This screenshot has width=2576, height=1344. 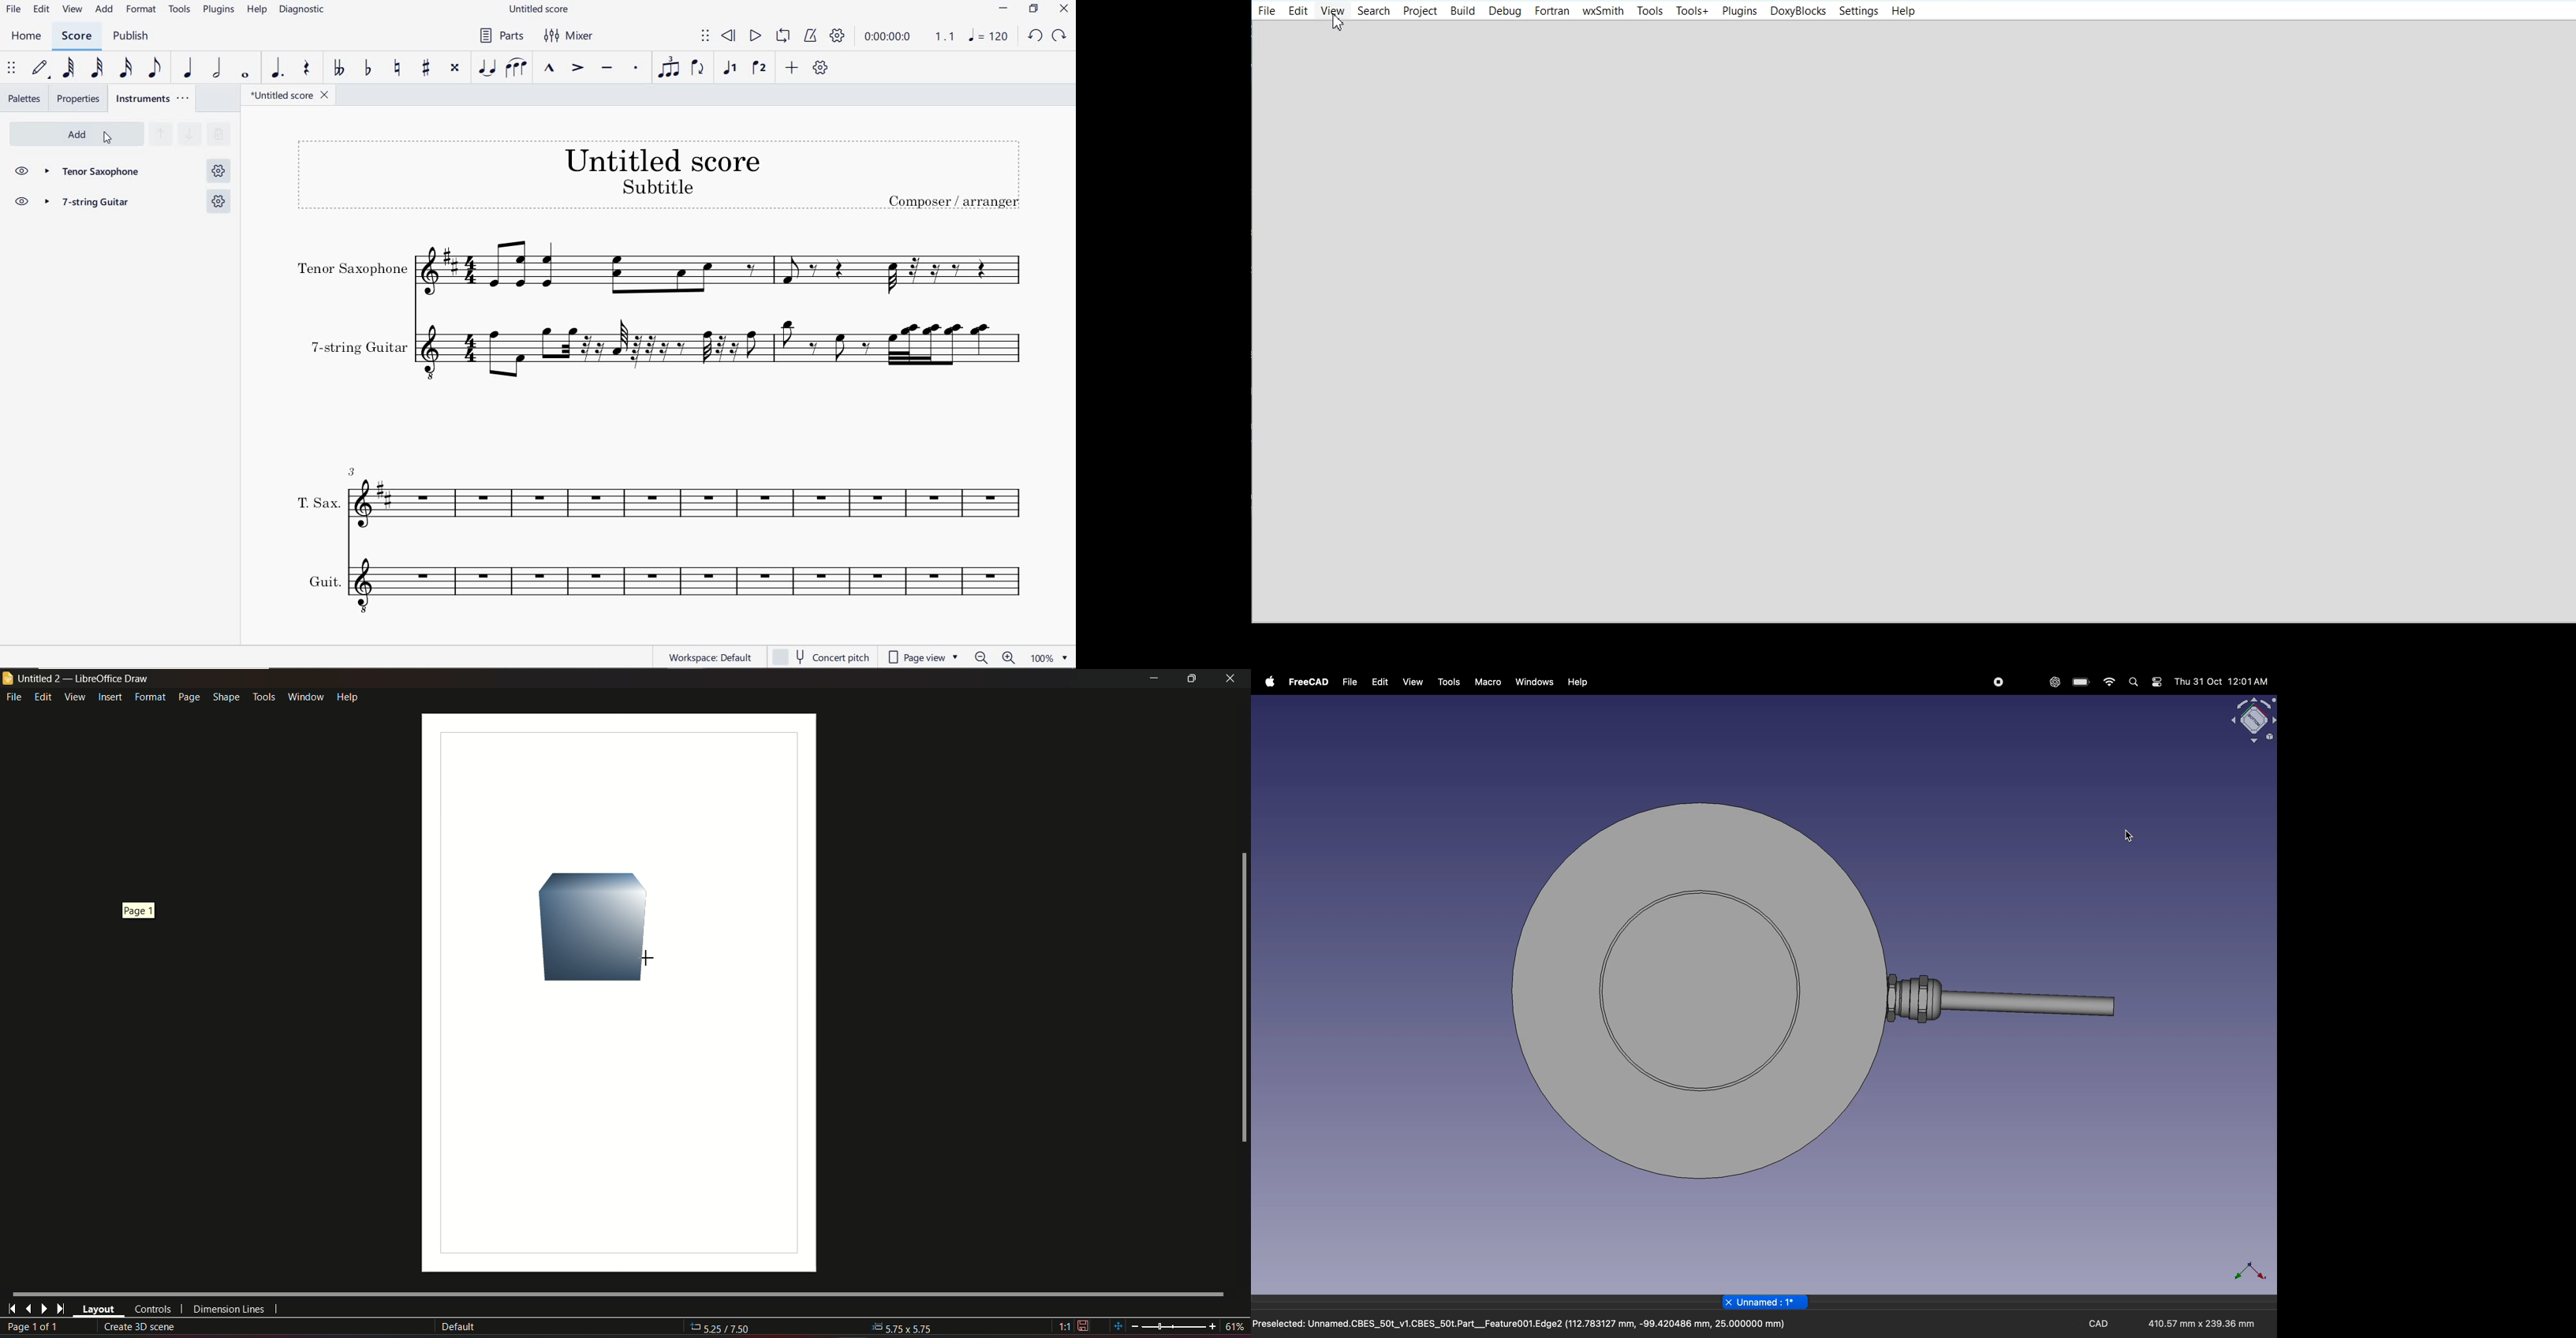 What do you see at coordinates (1999, 683) in the screenshot?
I see `record` at bounding box center [1999, 683].